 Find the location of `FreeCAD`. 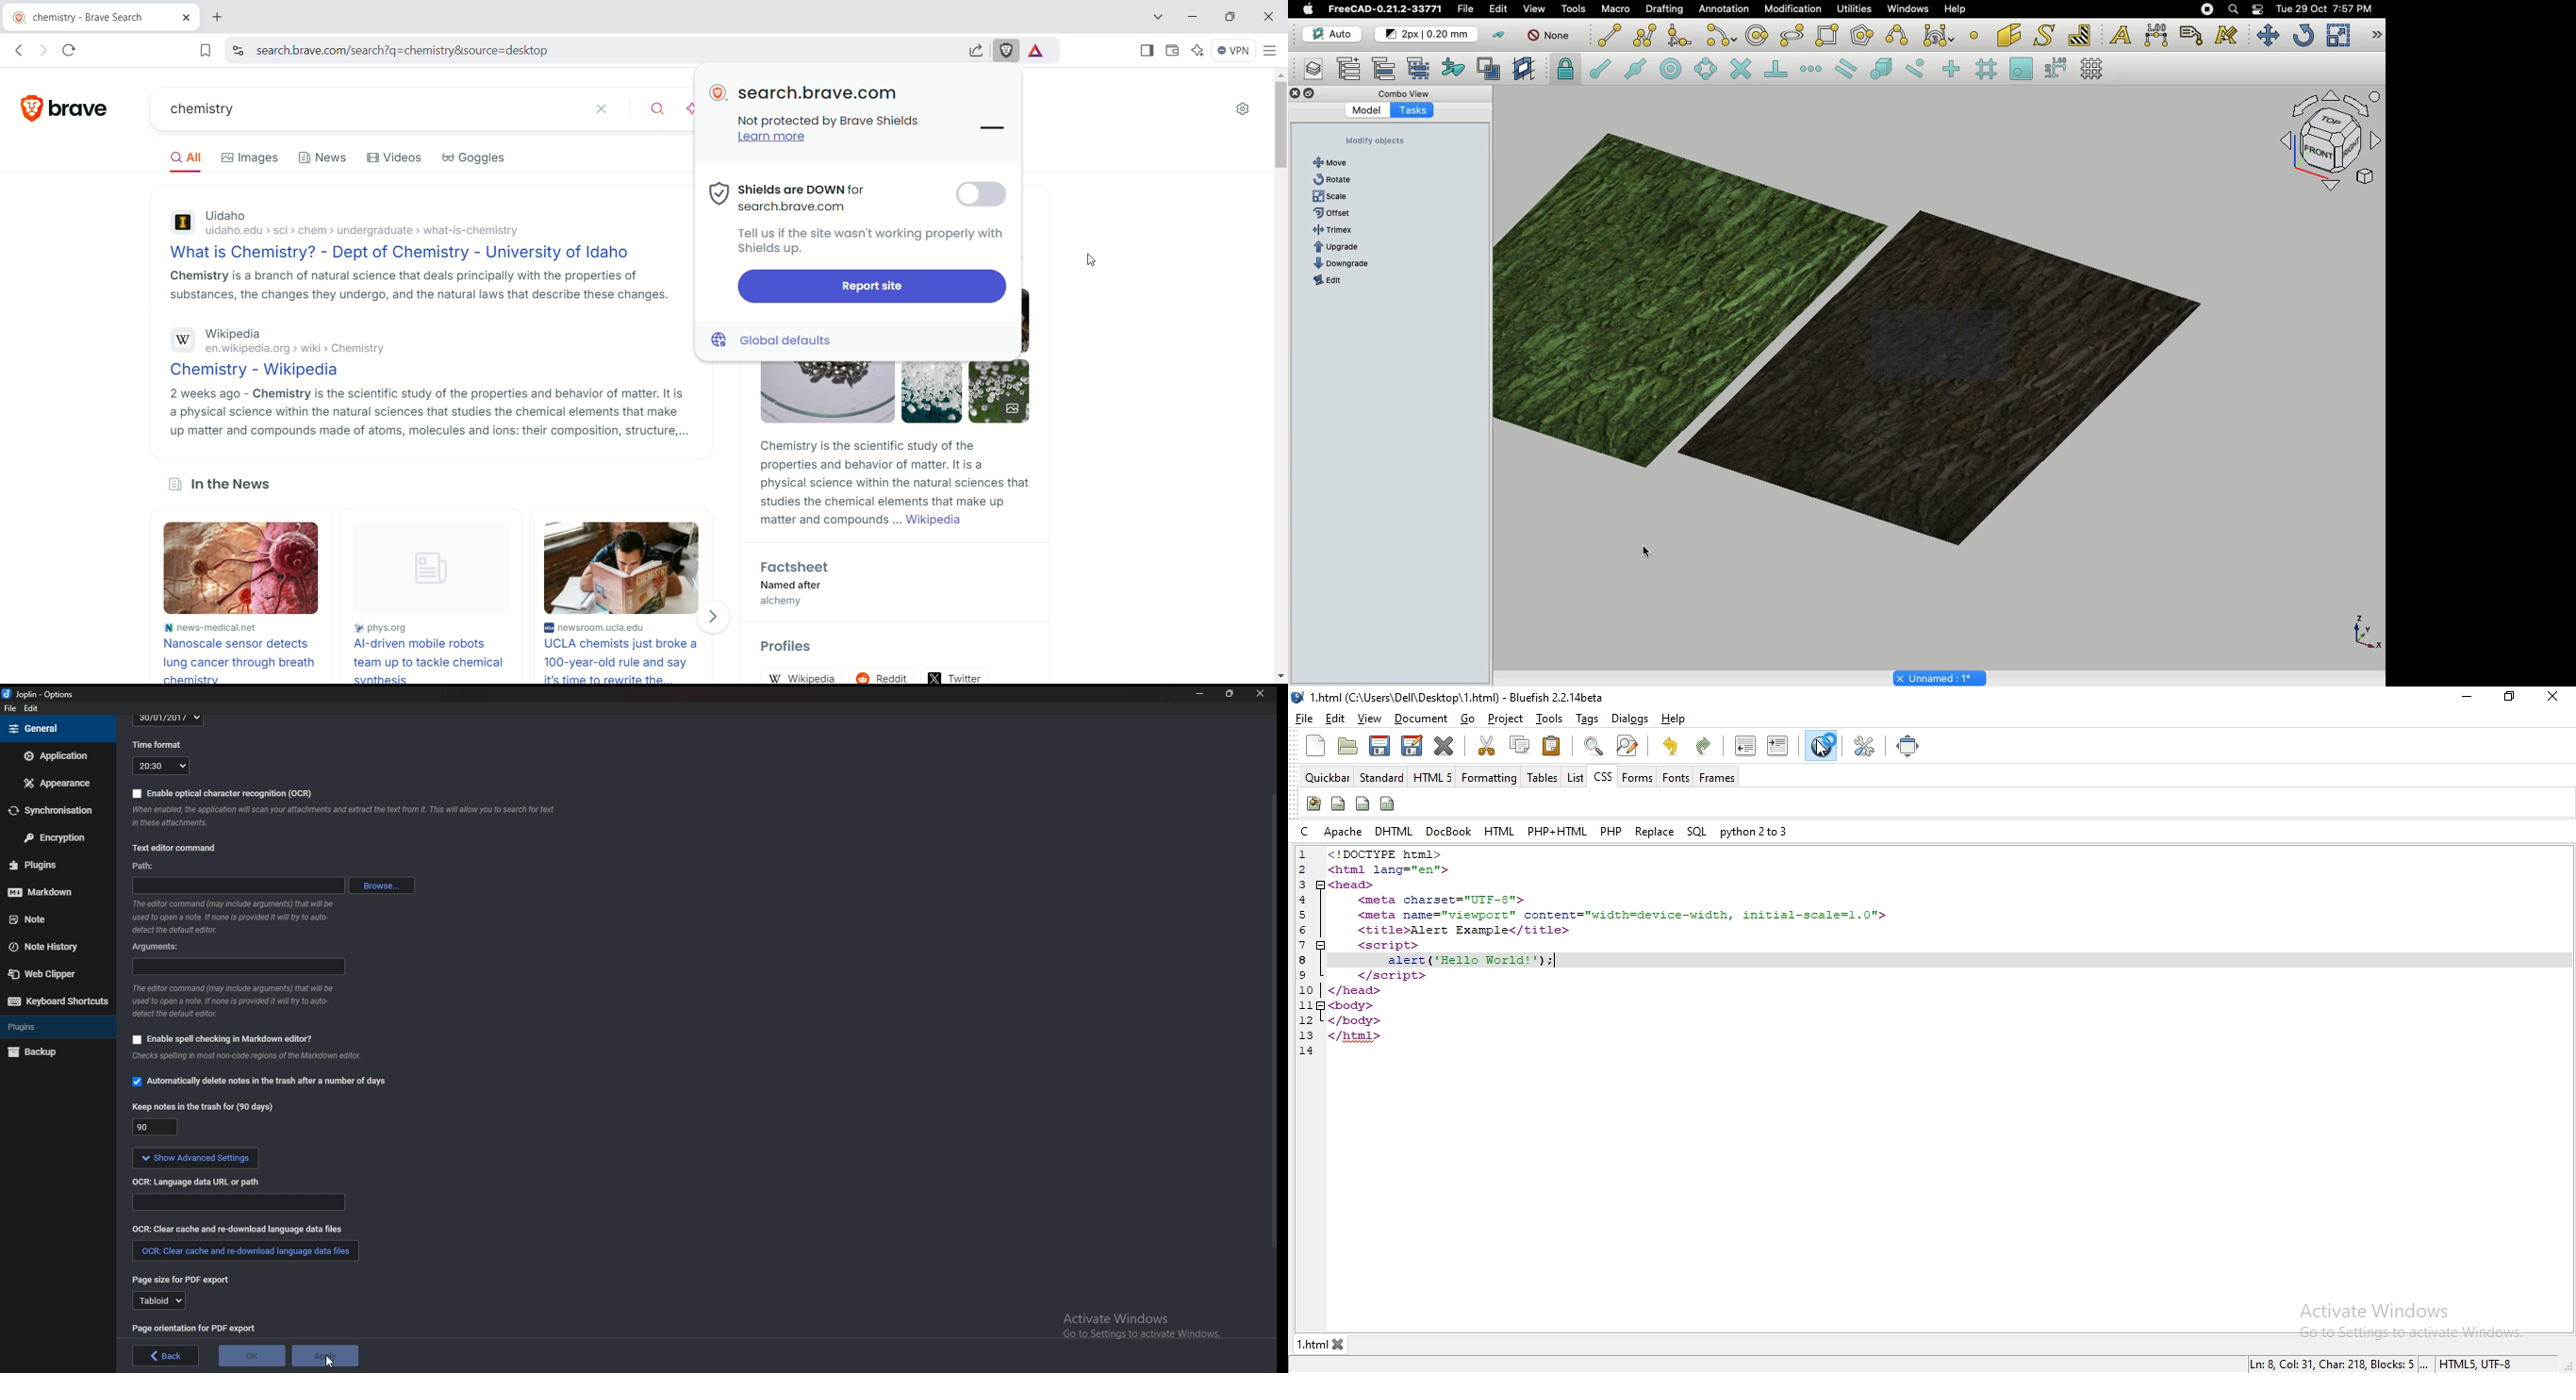

FreeCAD is located at coordinates (1386, 9).